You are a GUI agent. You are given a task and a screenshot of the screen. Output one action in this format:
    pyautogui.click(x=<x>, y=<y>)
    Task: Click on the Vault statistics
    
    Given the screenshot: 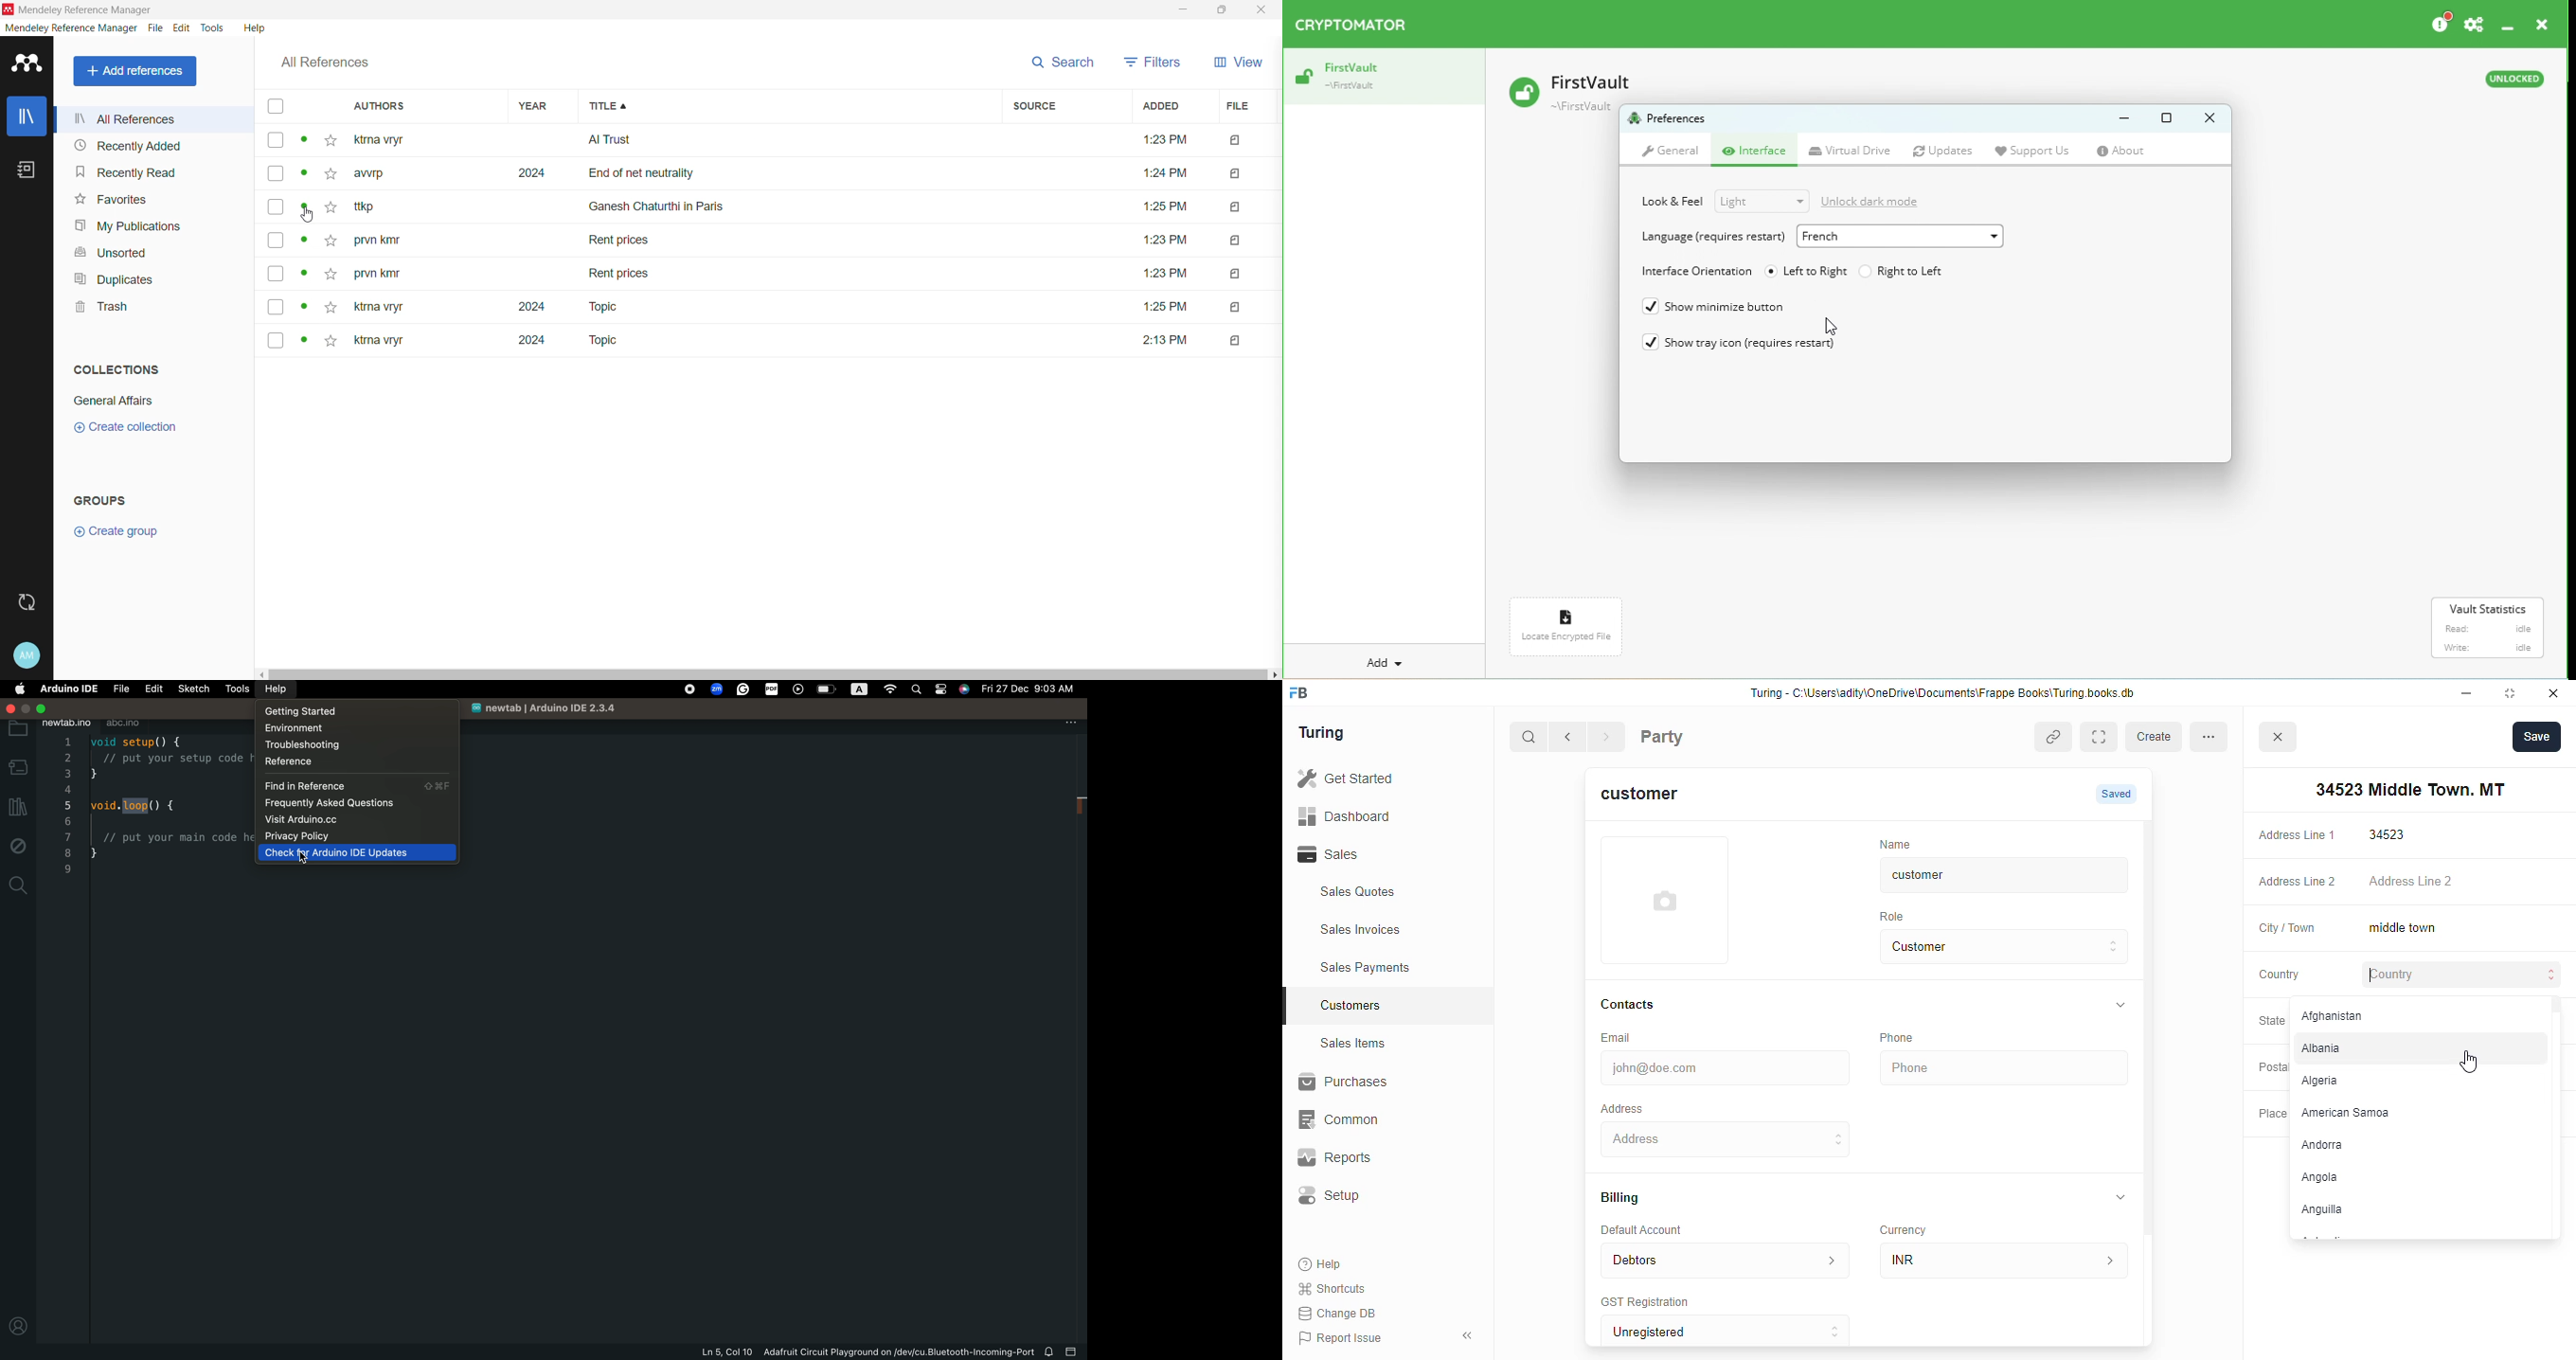 What is the action you would take?
    pyautogui.click(x=2491, y=628)
    